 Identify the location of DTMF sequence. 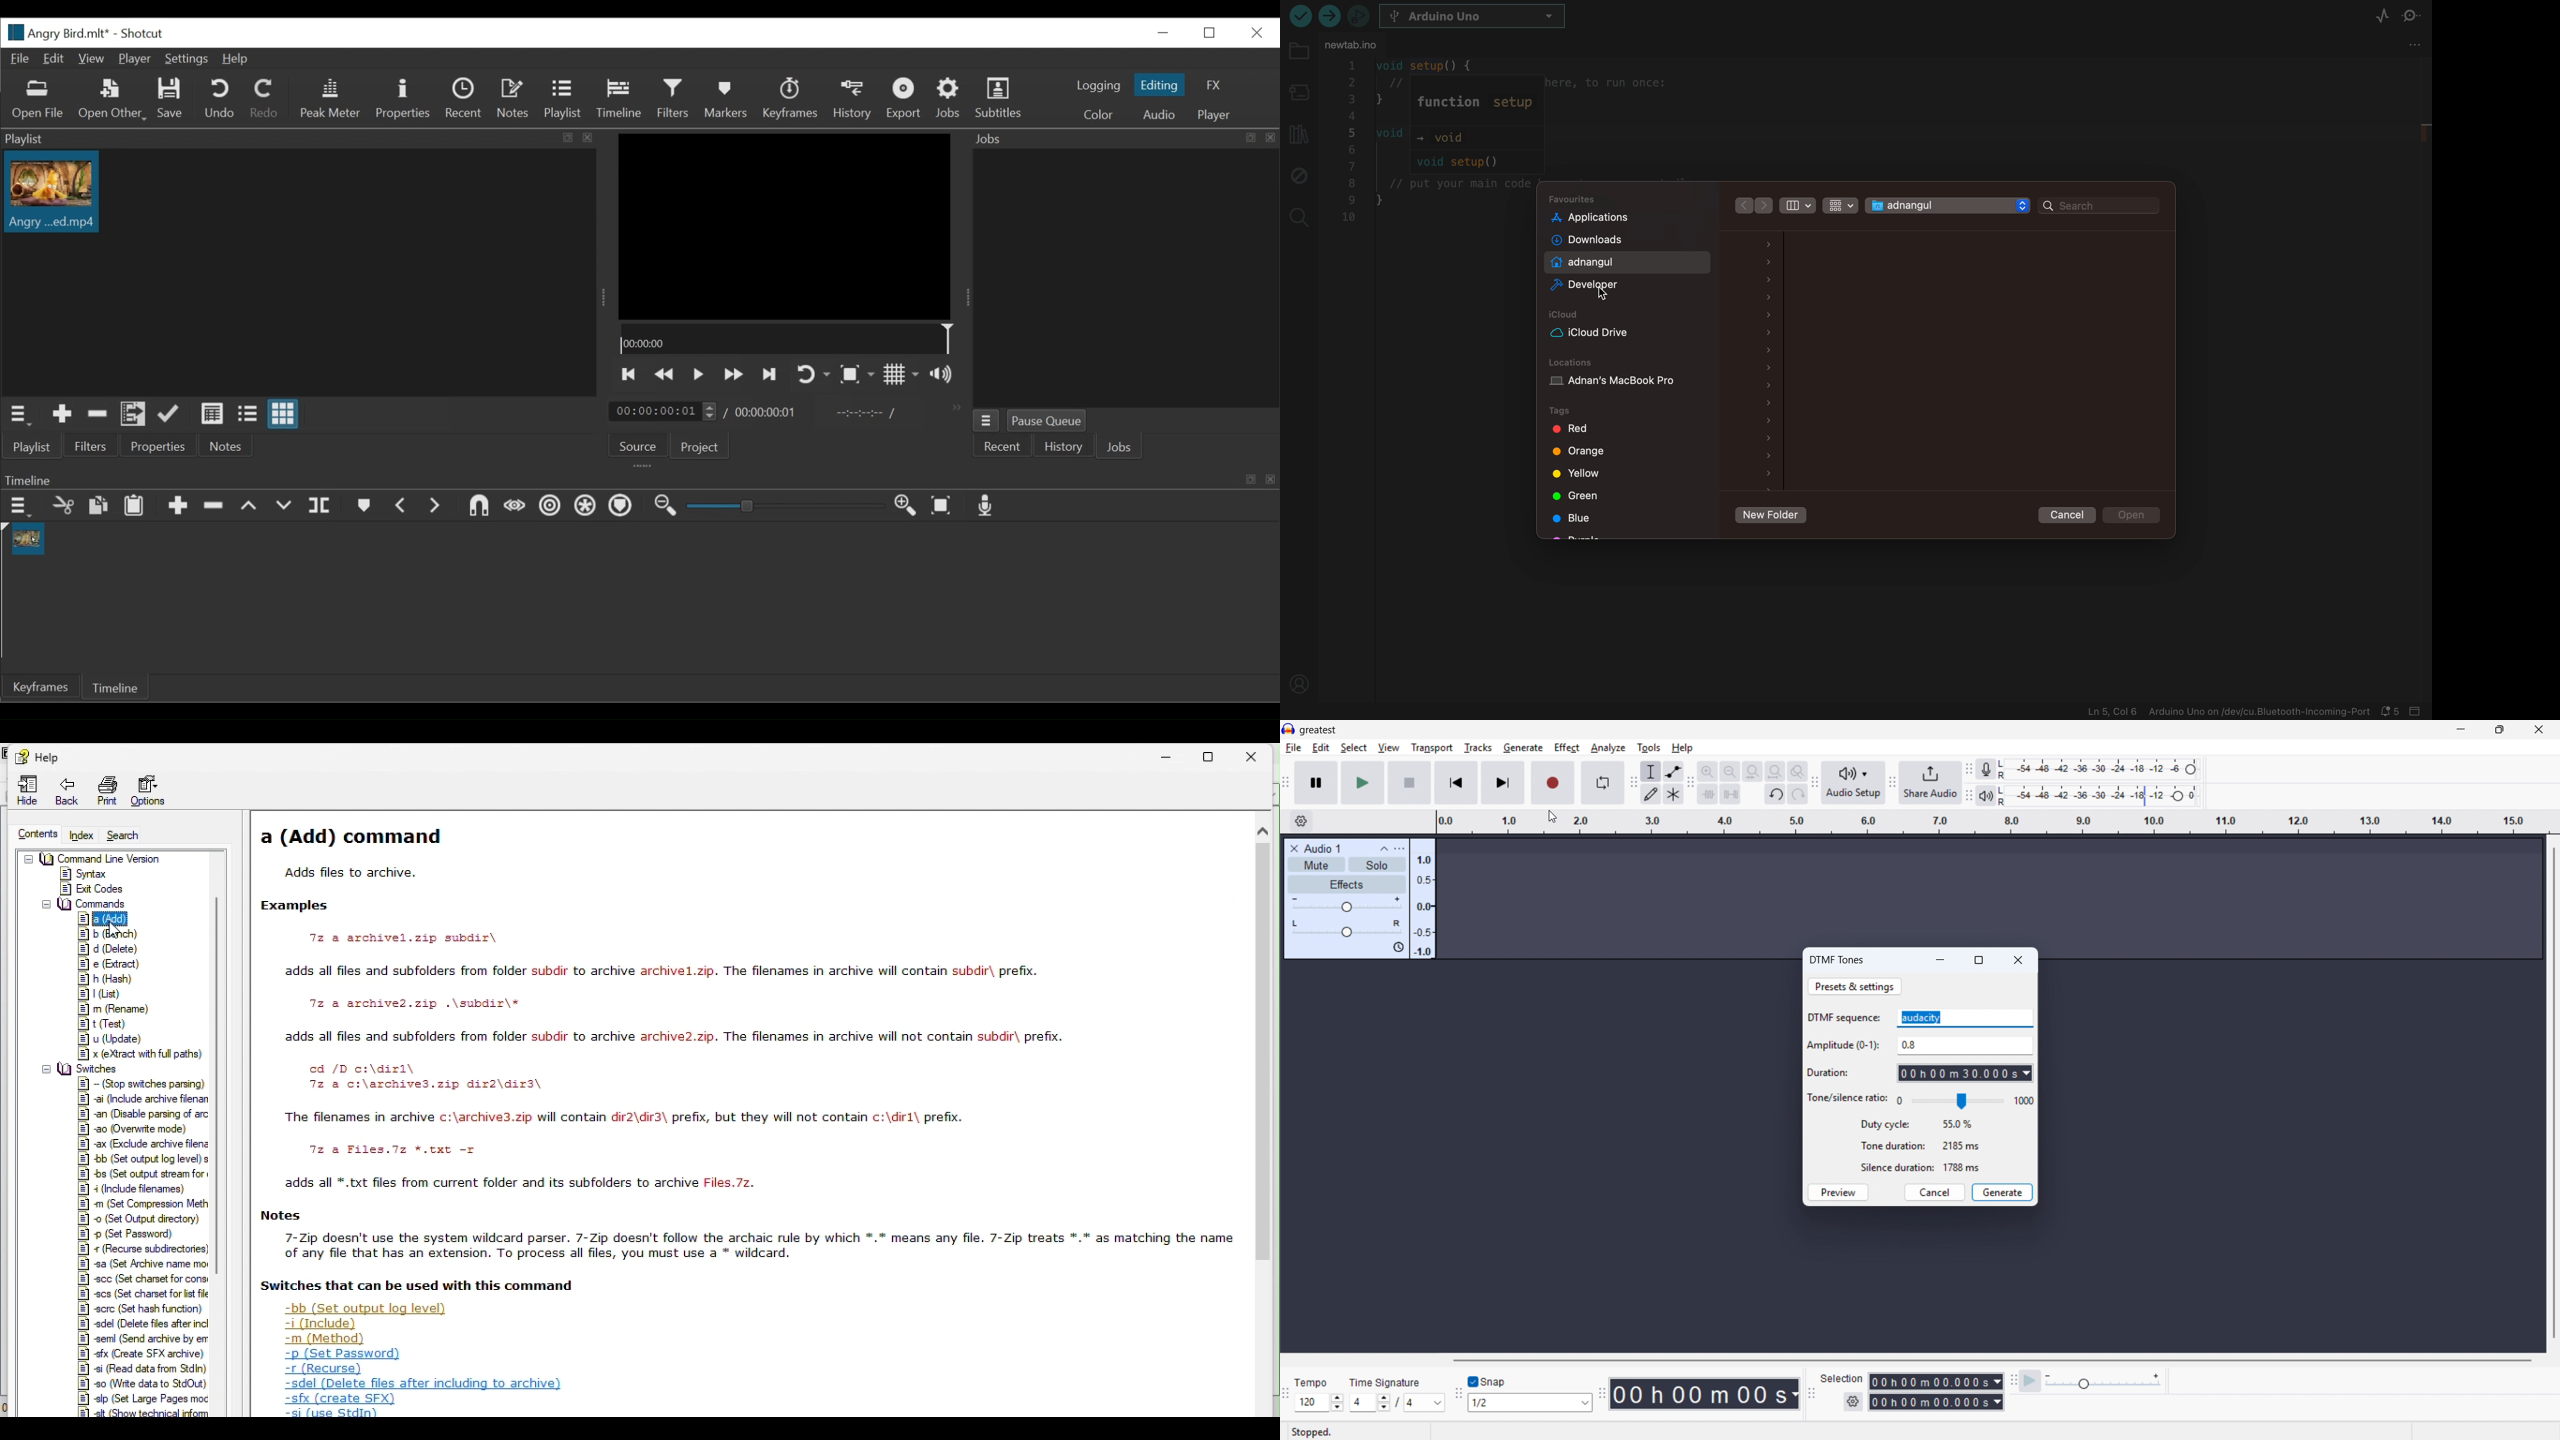
(1845, 1018).